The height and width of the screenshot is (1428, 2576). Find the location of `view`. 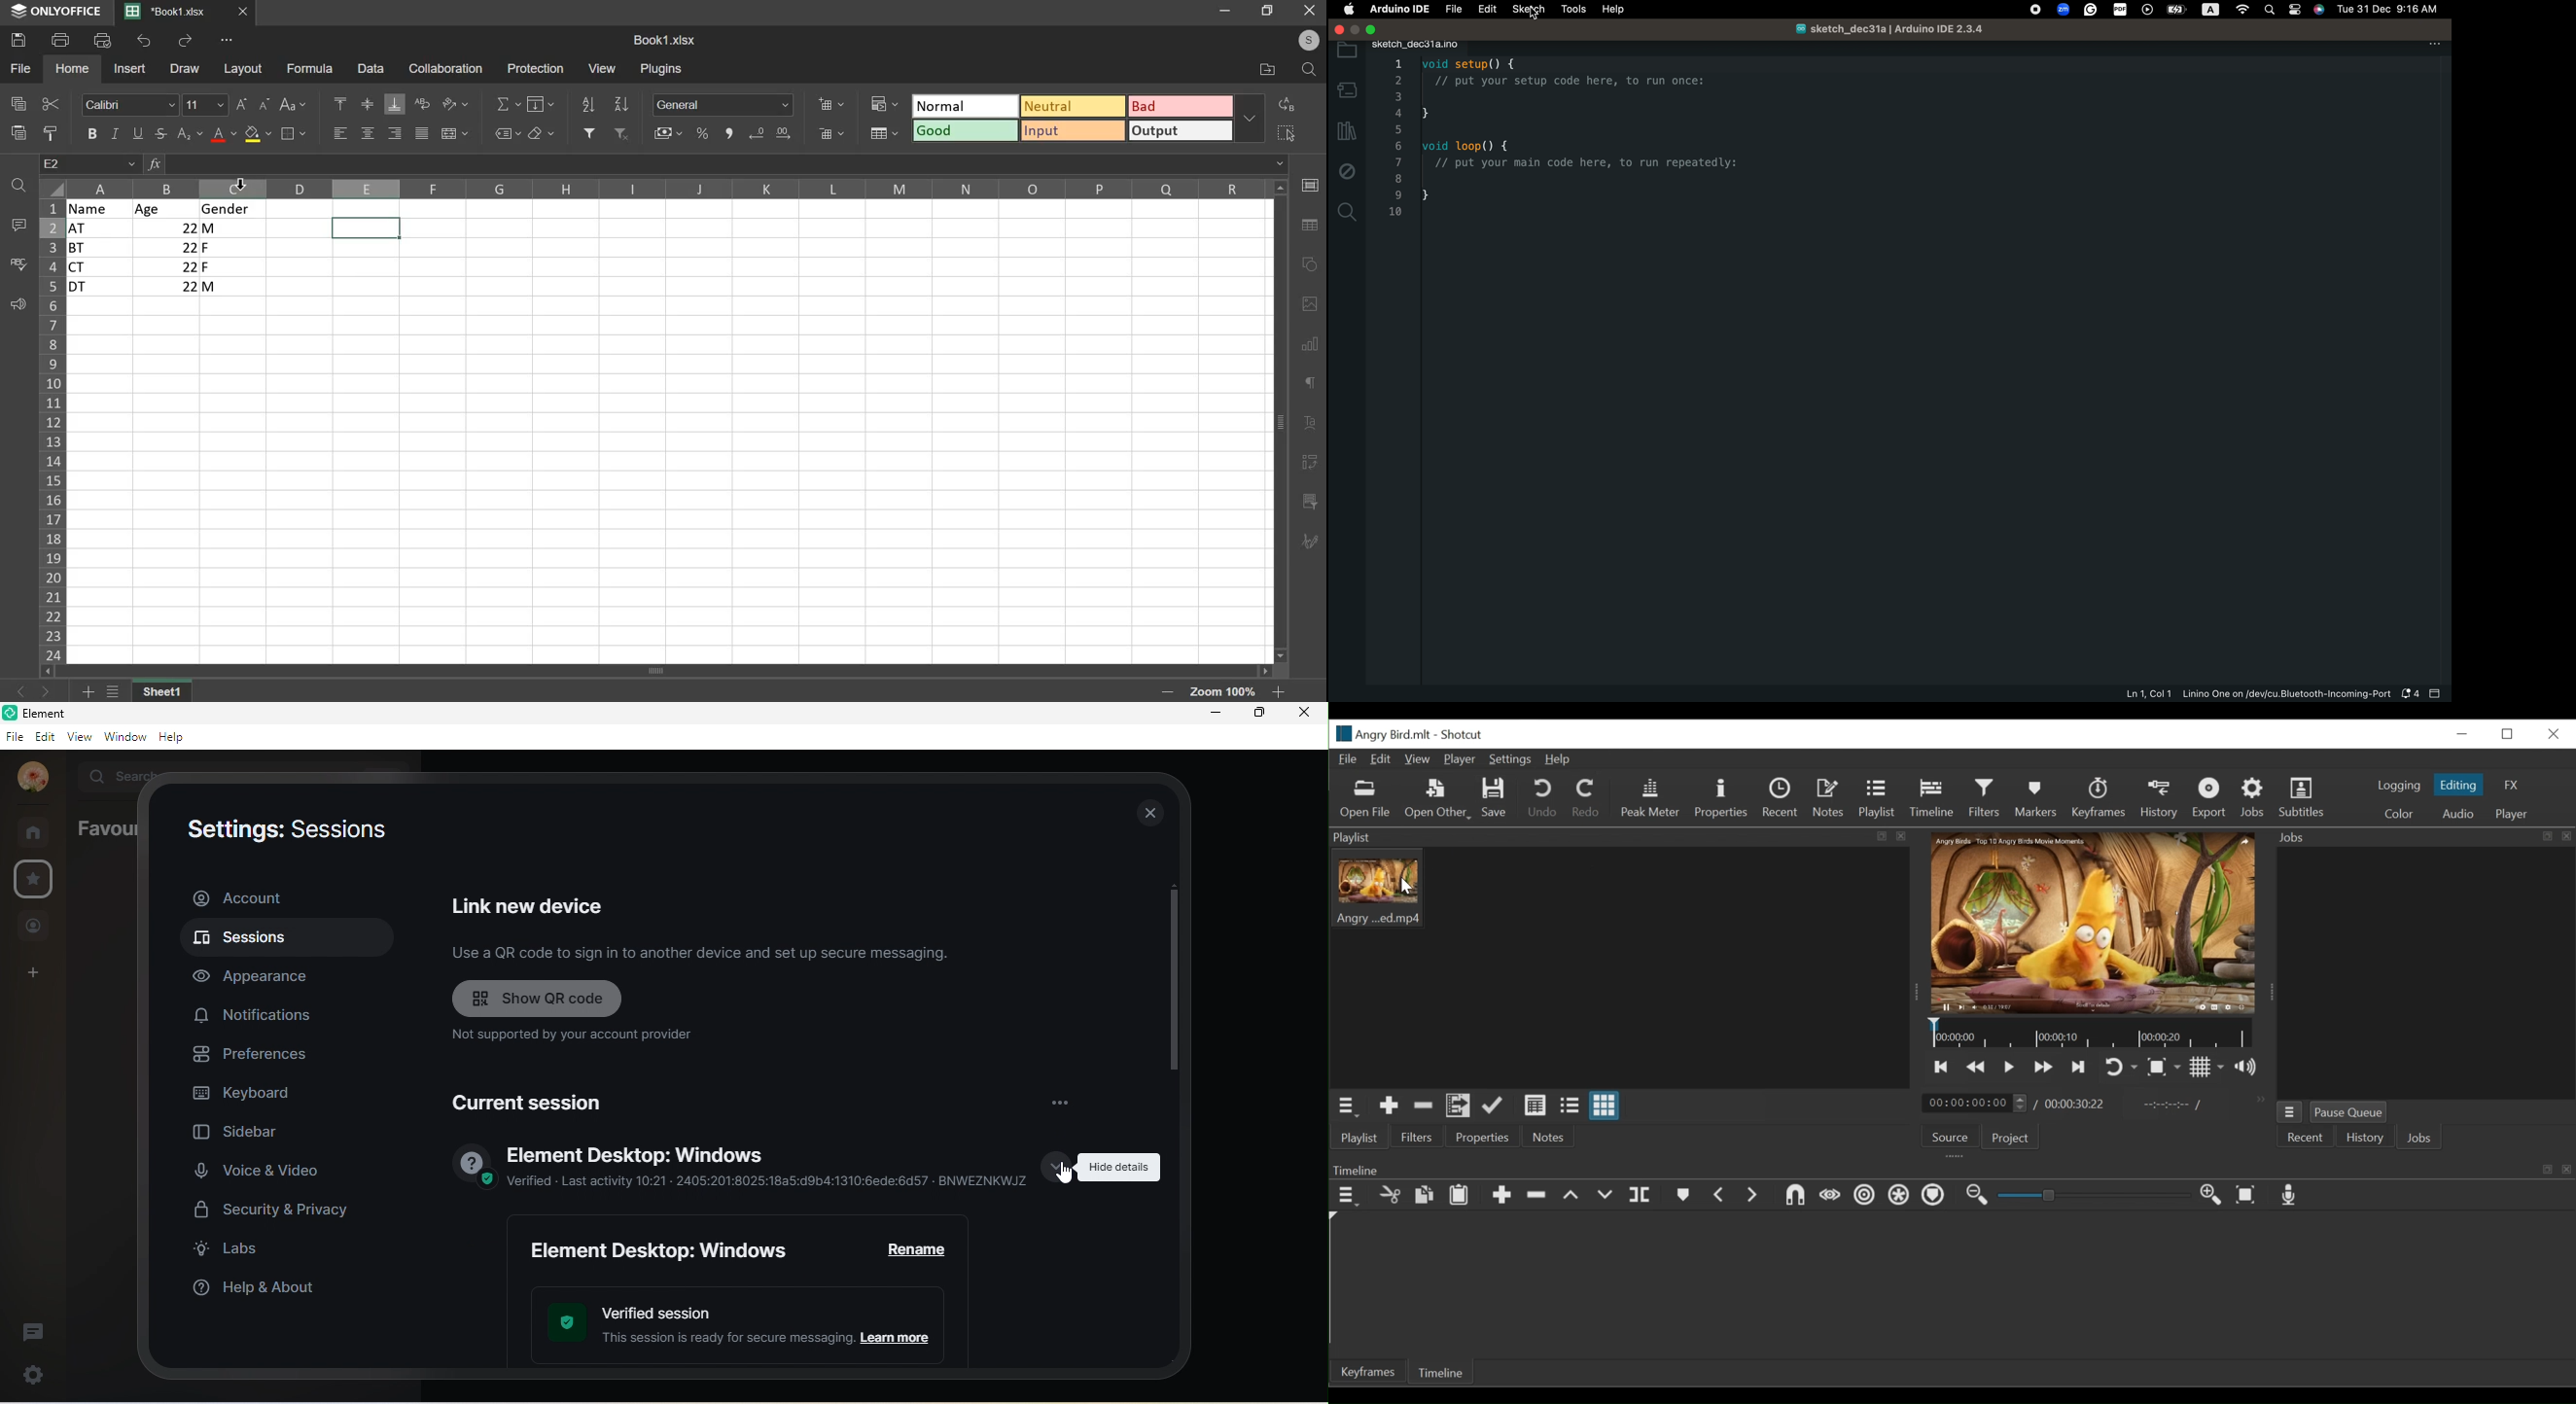

view is located at coordinates (80, 735).